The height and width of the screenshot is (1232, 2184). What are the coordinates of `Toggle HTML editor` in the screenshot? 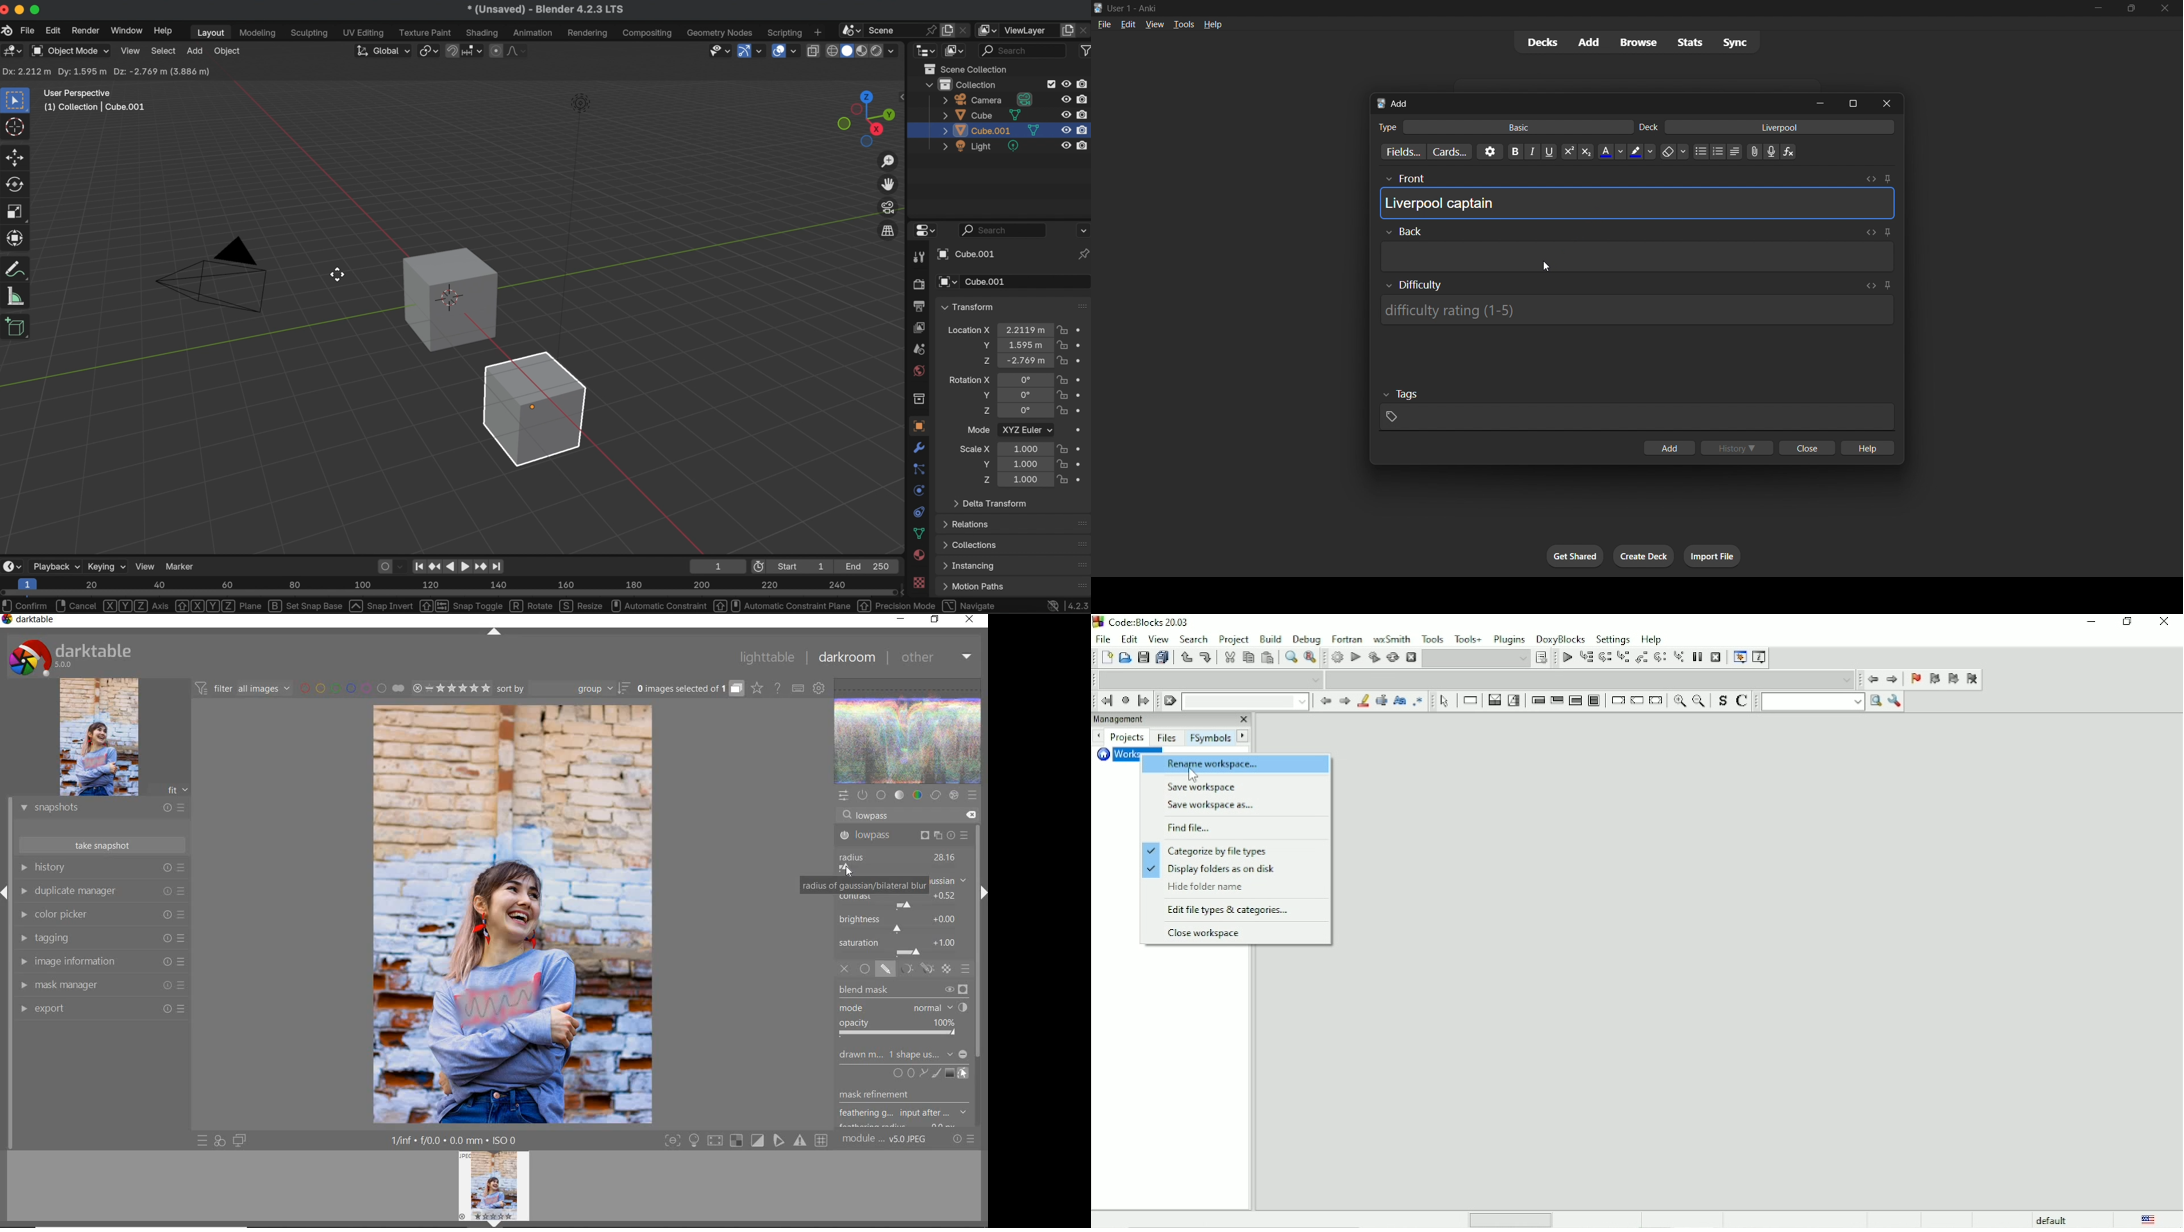 It's located at (1871, 179).